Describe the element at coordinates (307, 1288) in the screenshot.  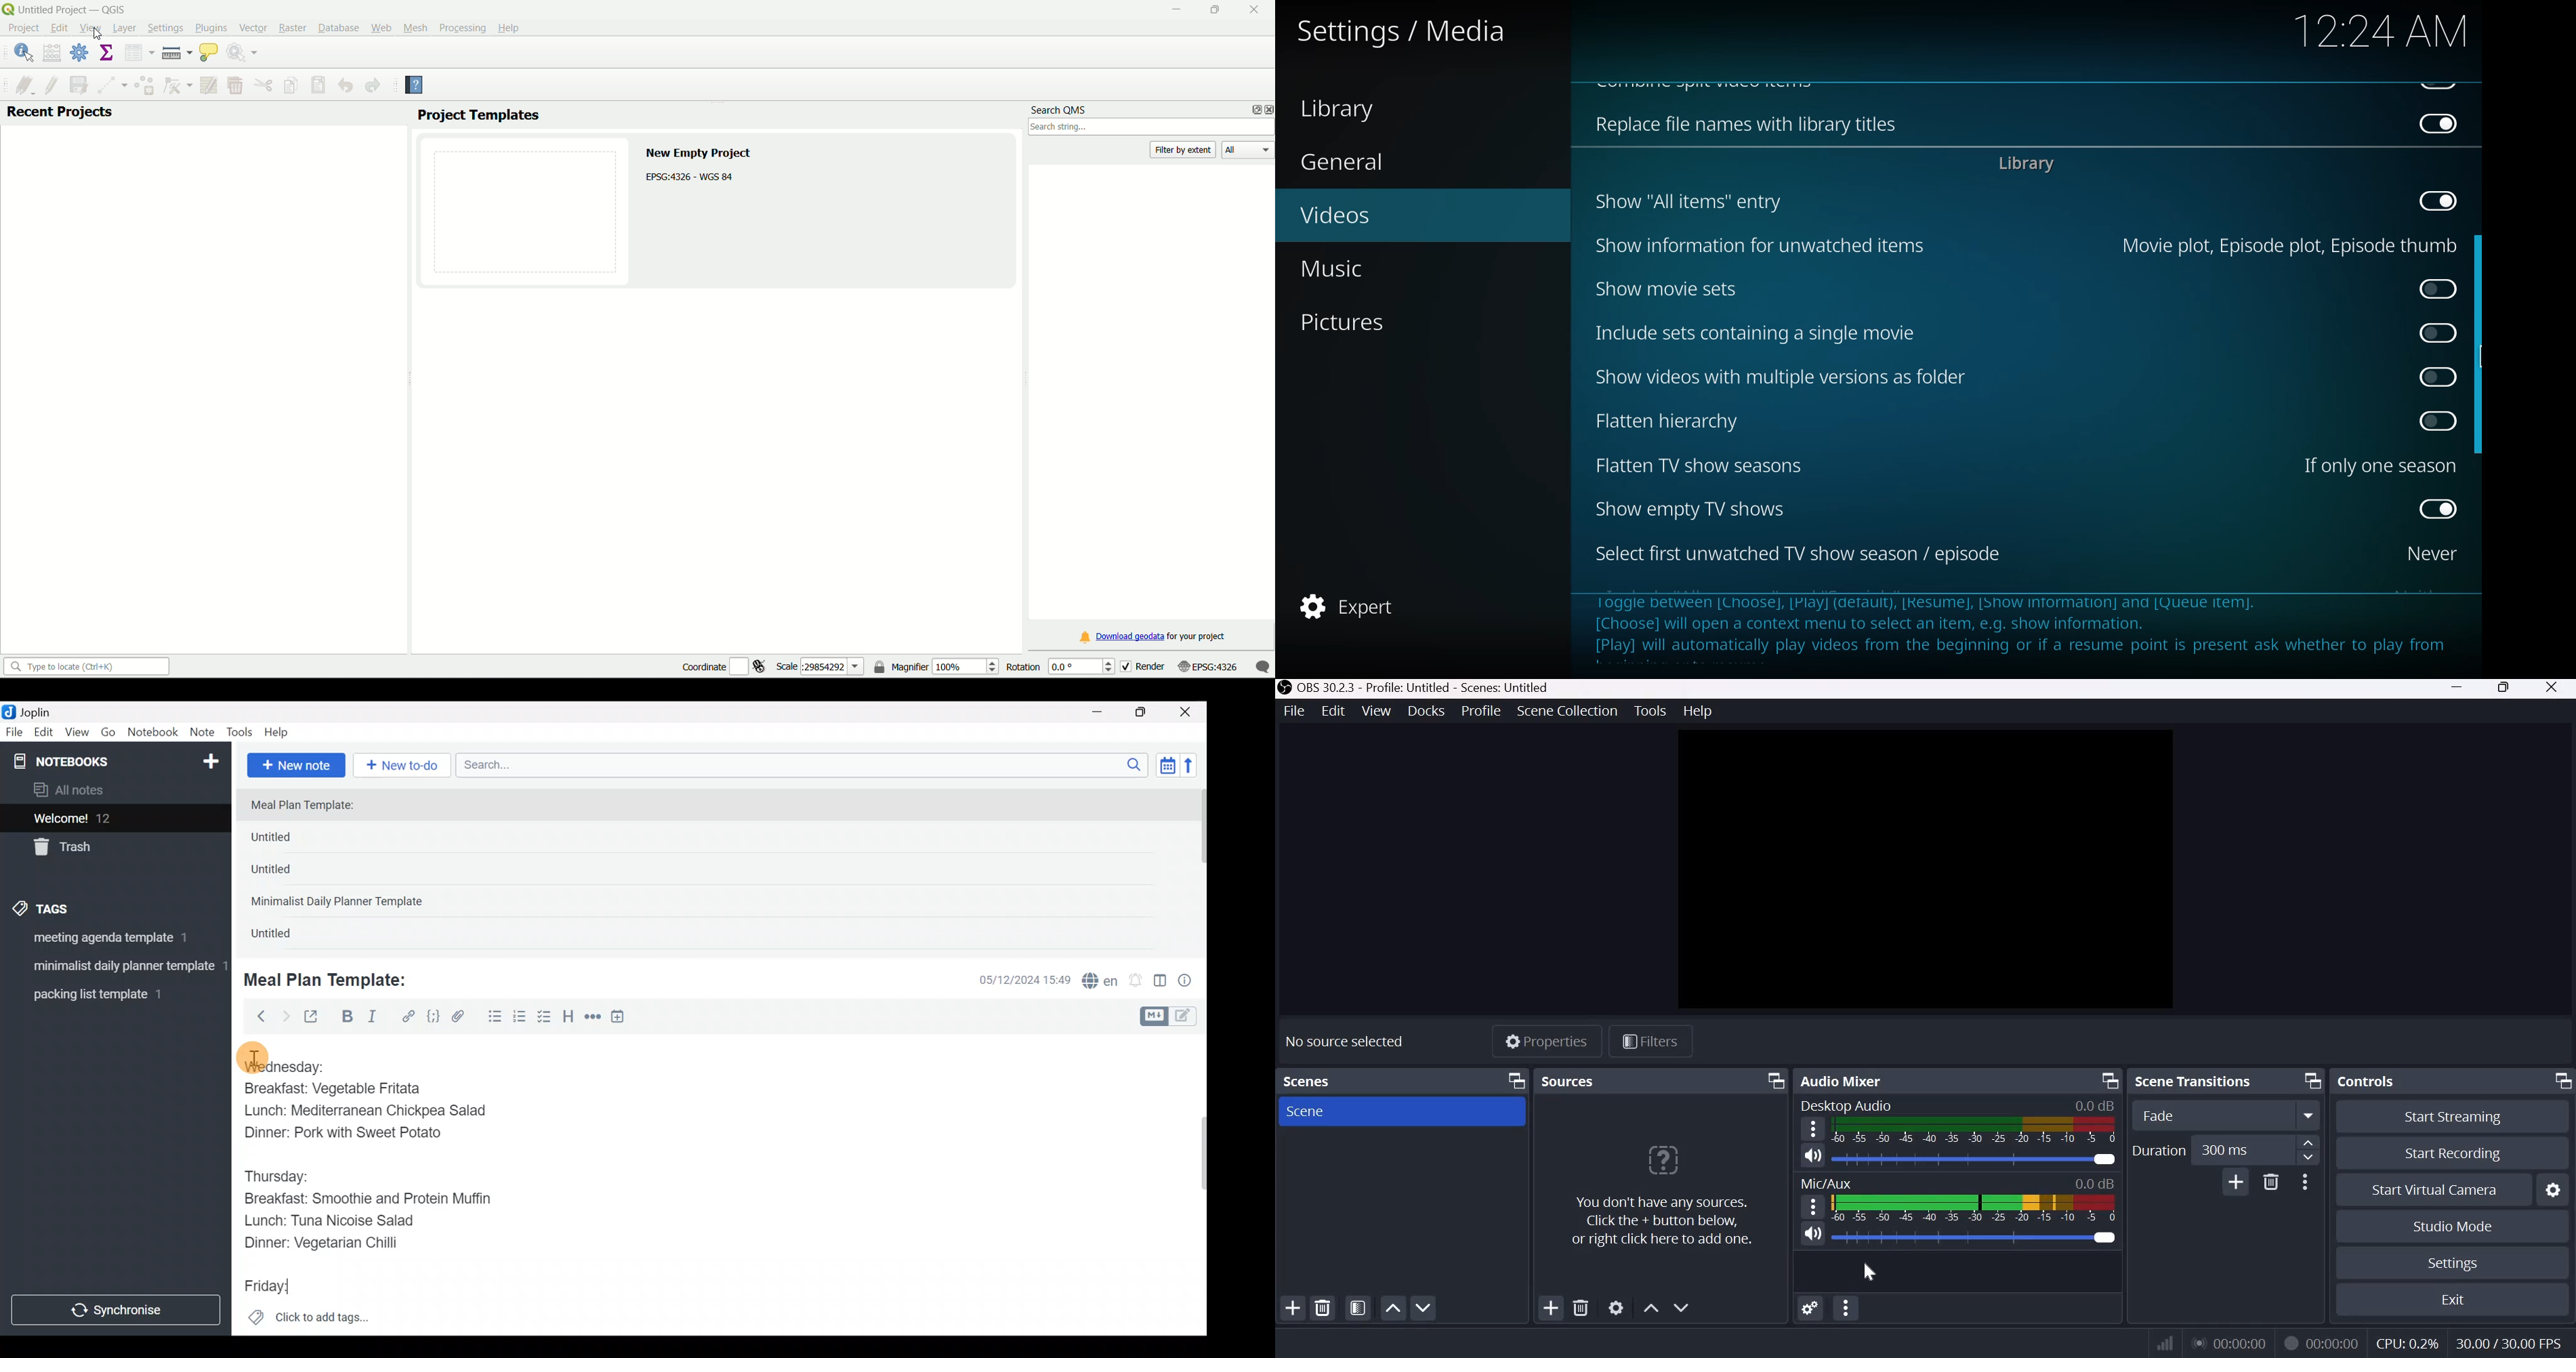
I see `text cursor` at that location.